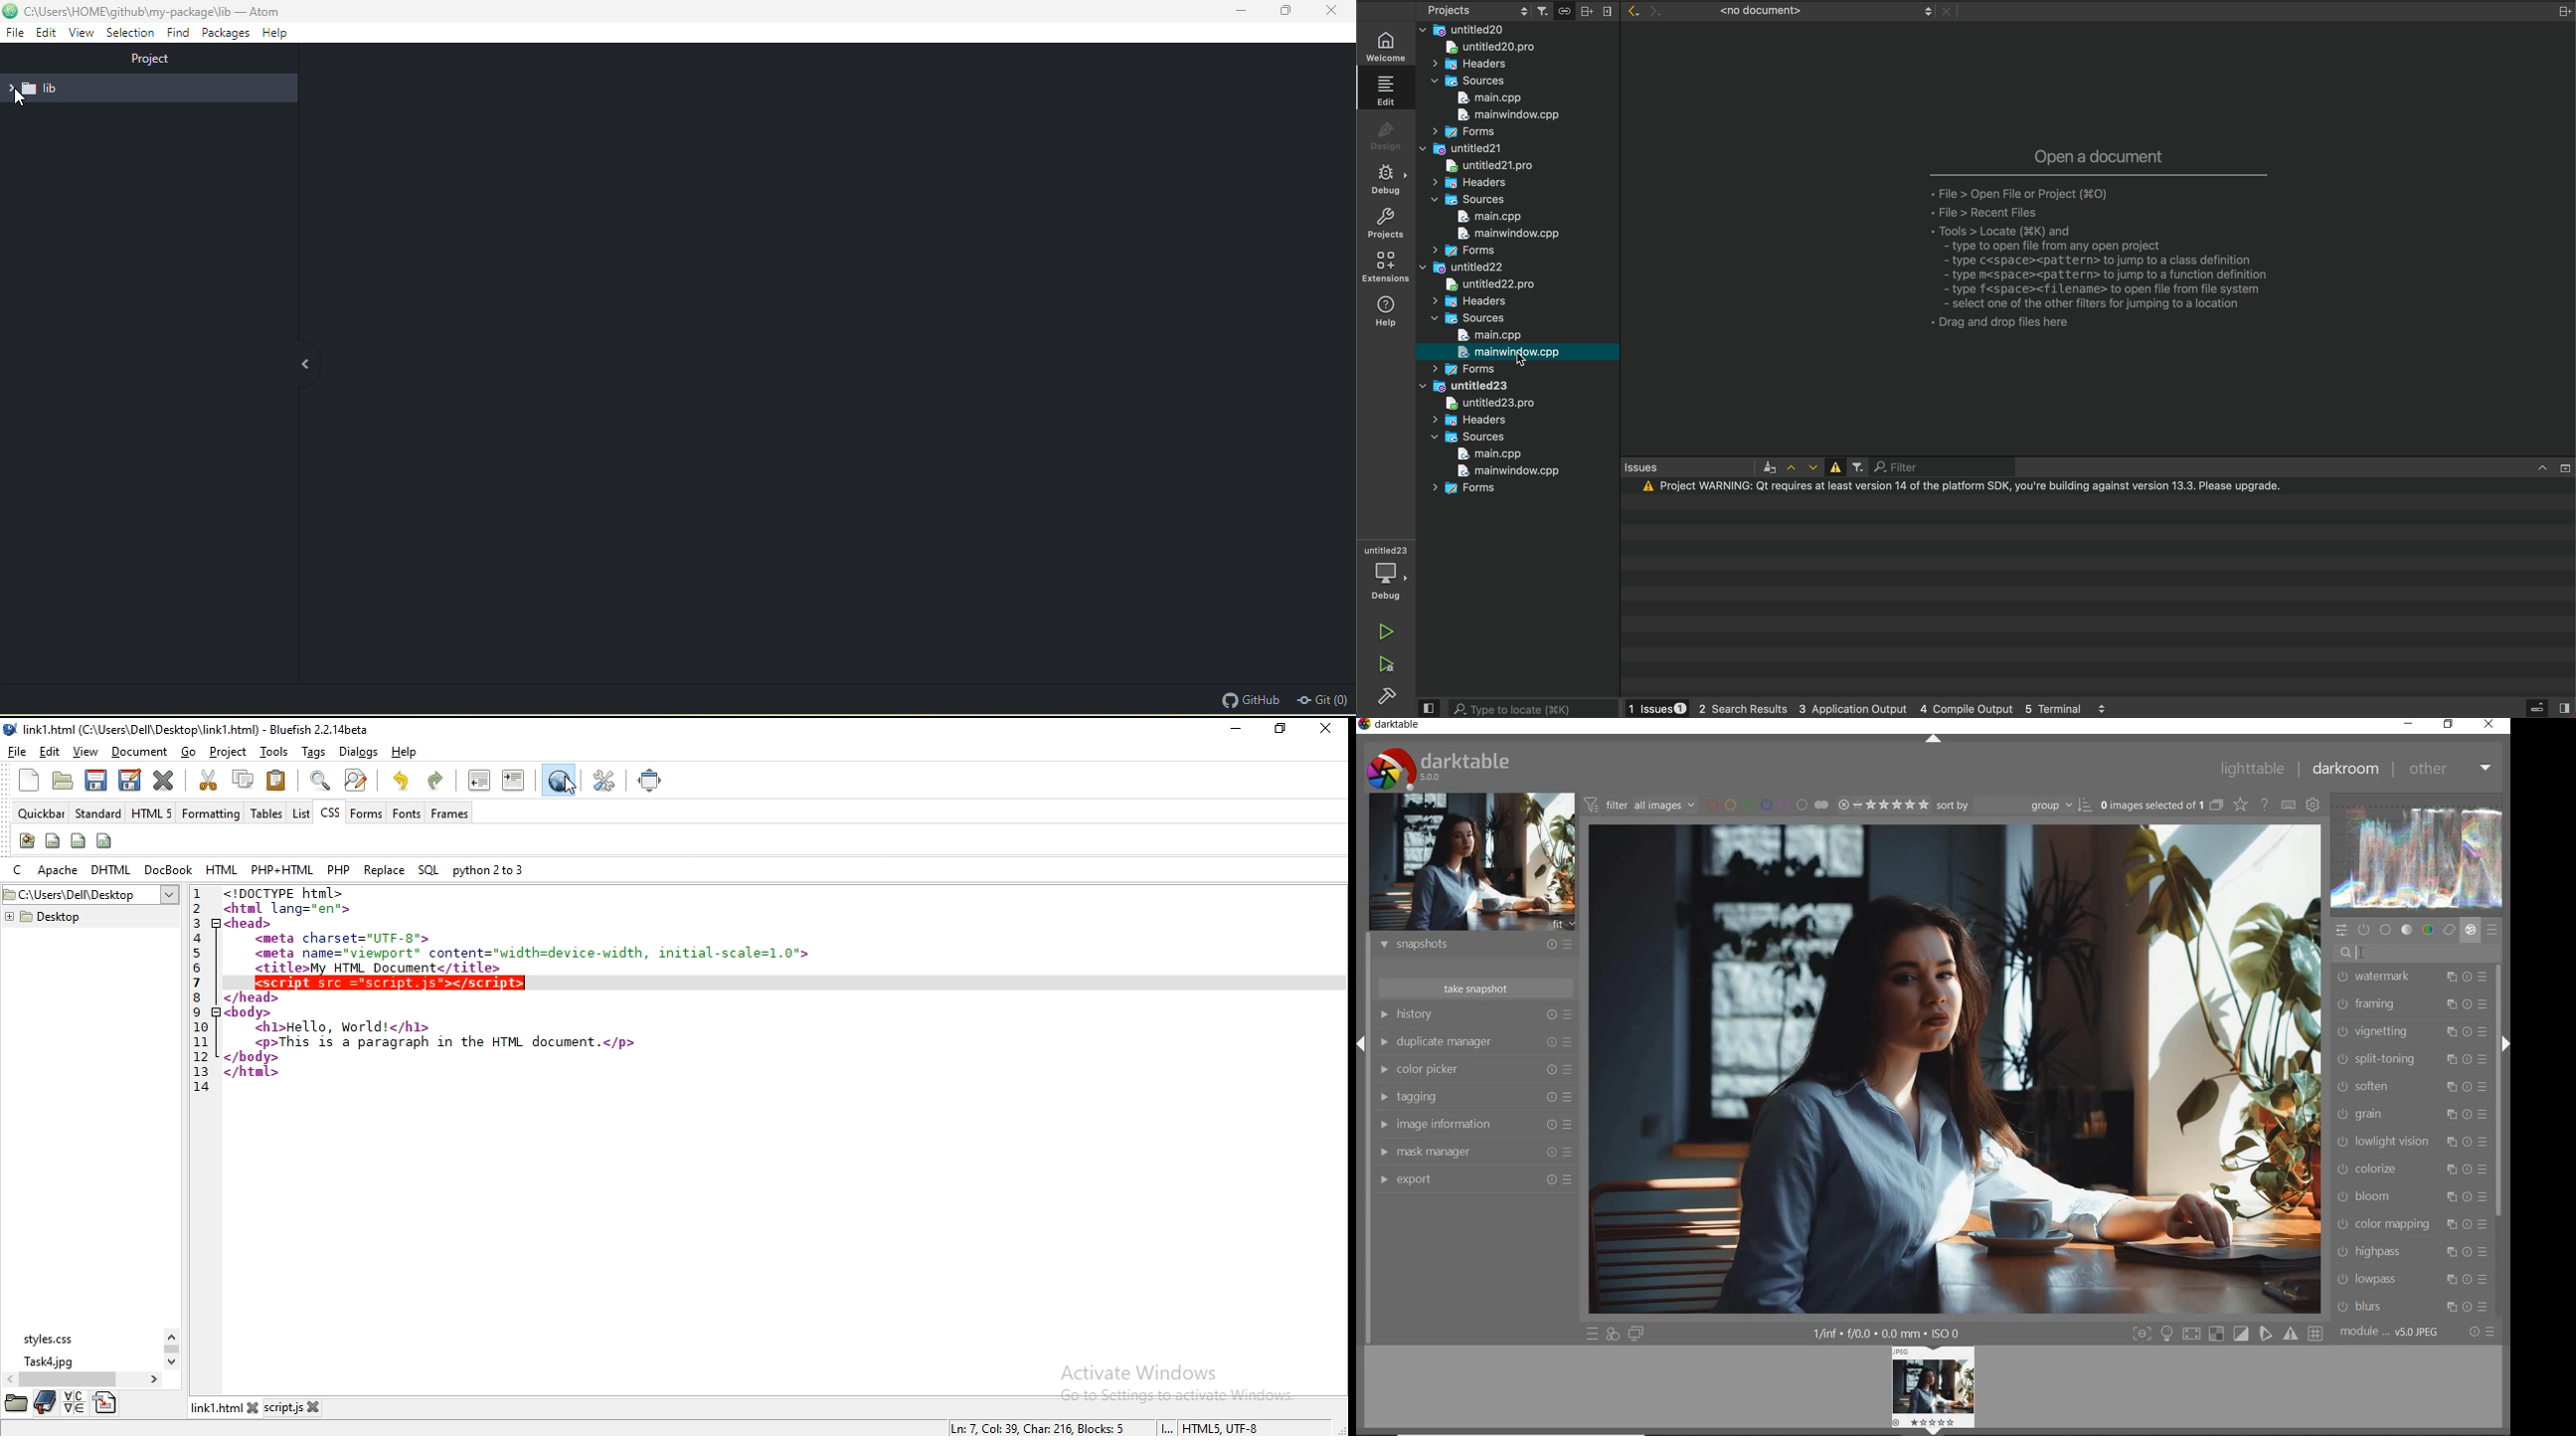 The height and width of the screenshot is (1456, 2576). I want to click on save current file, so click(95, 781).